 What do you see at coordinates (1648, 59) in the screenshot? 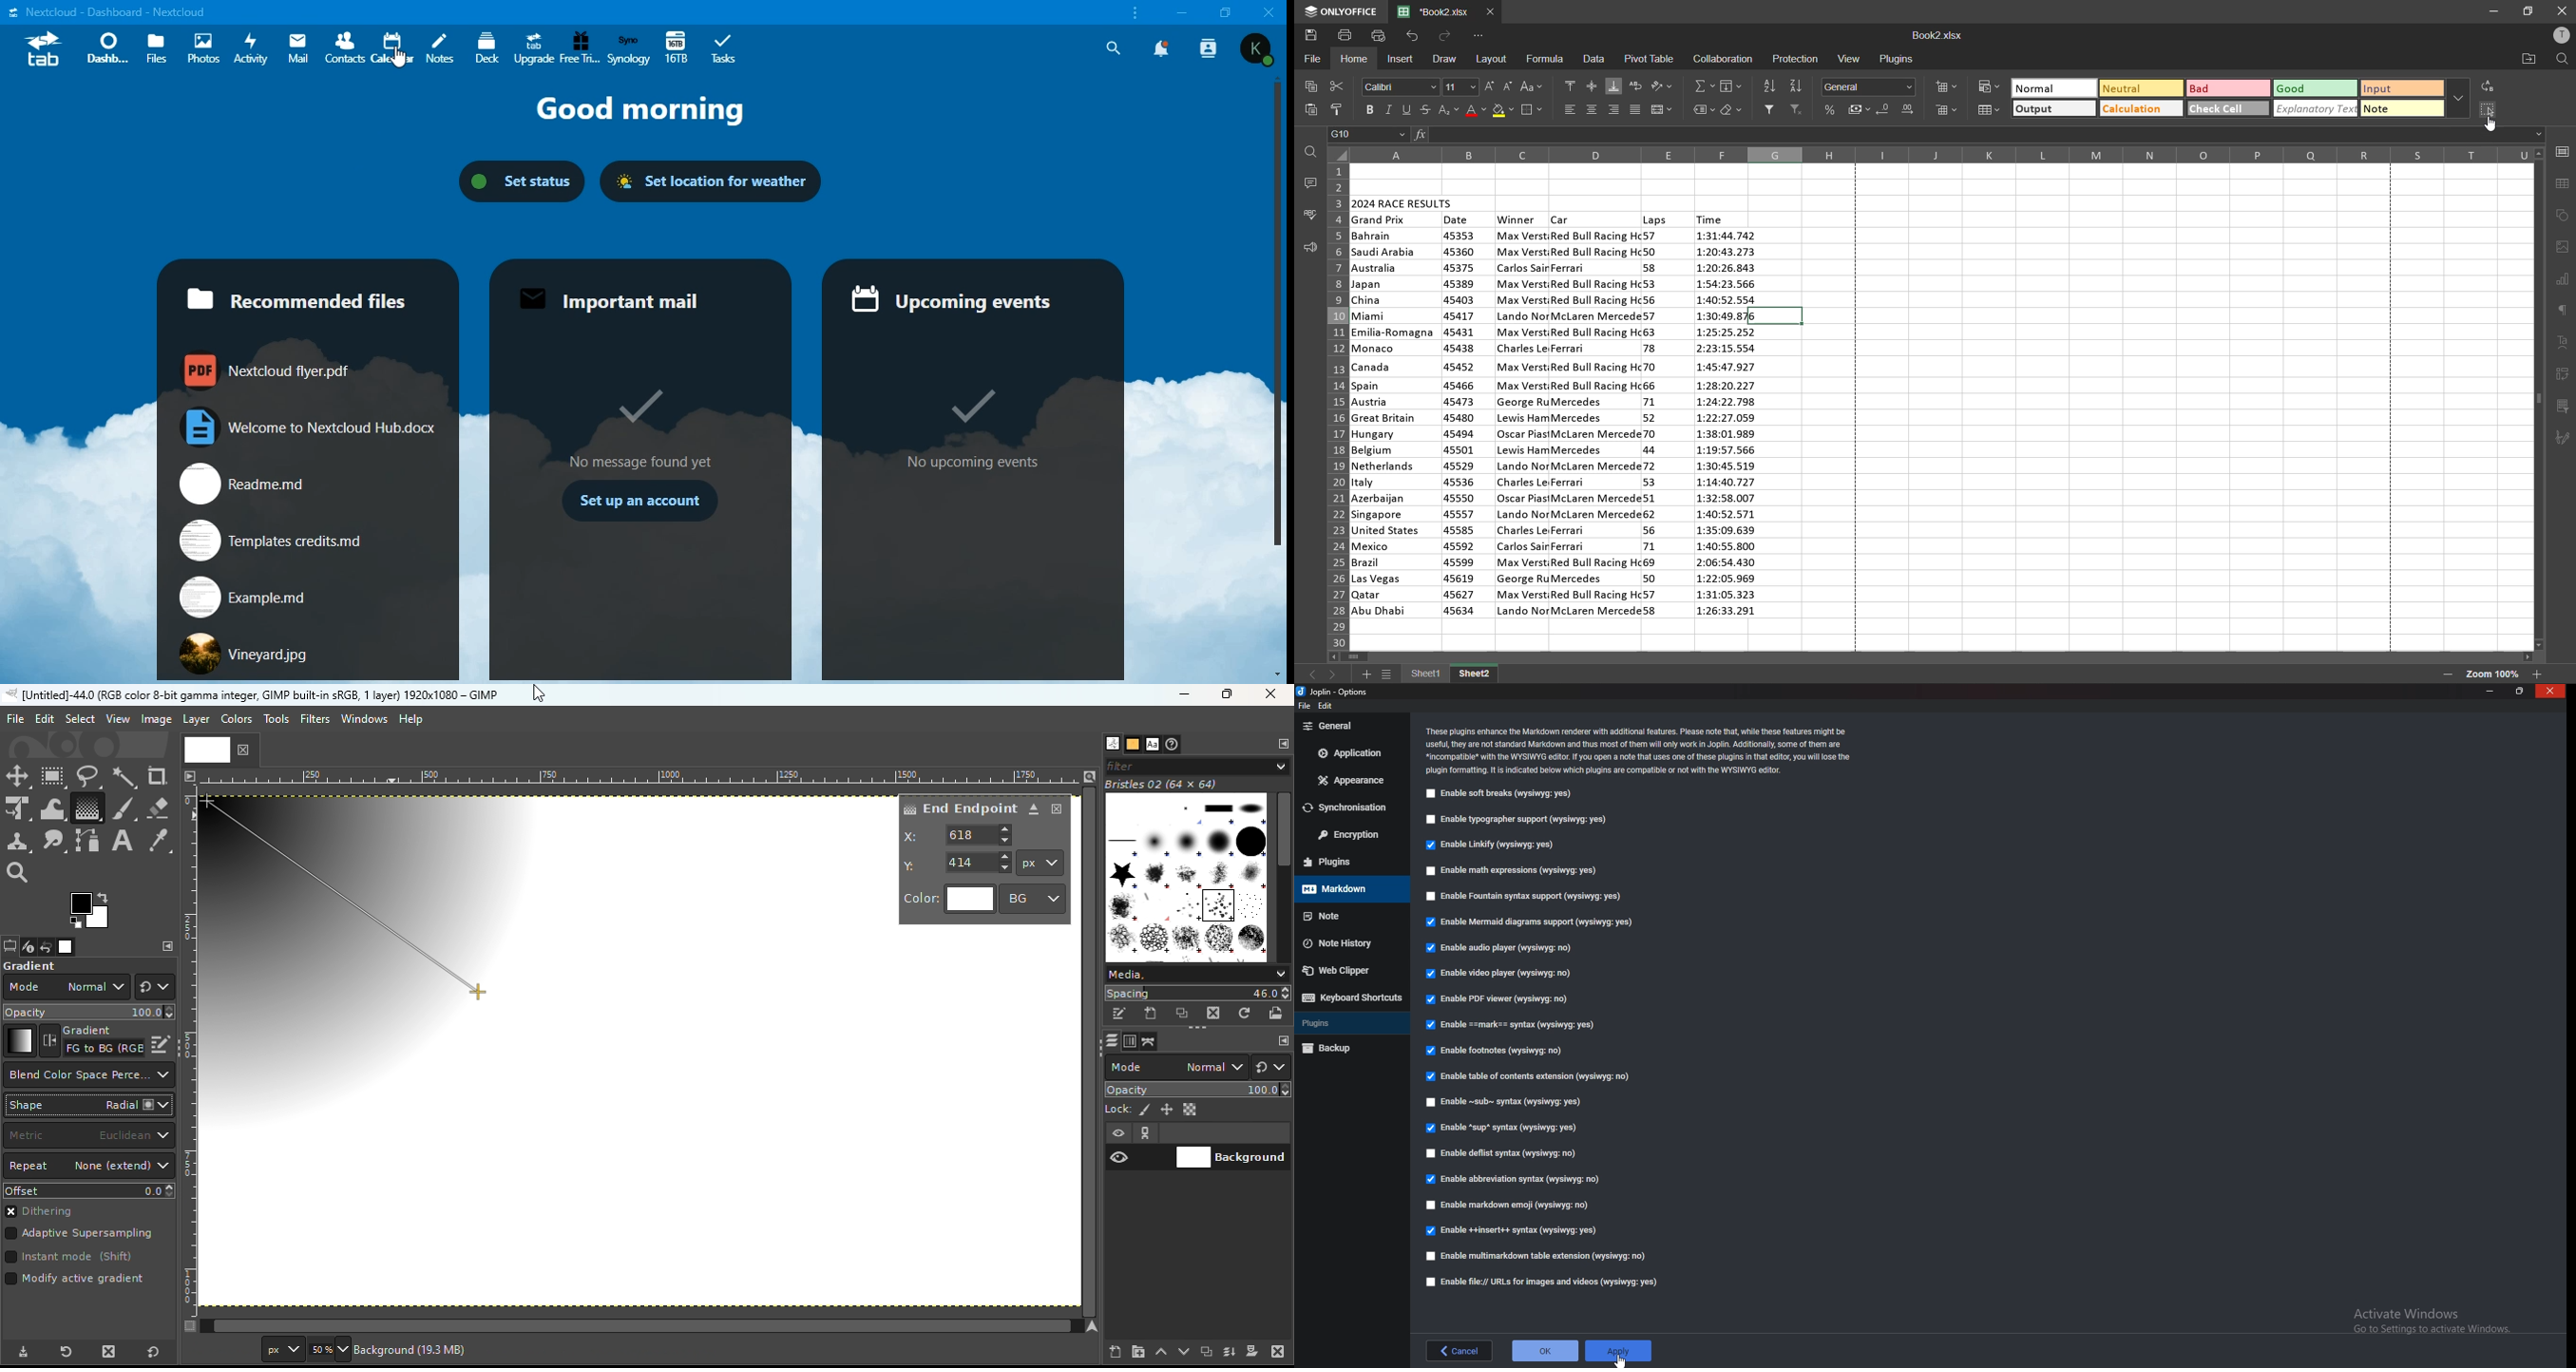
I see `pivot table` at bounding box center [1648, 59].